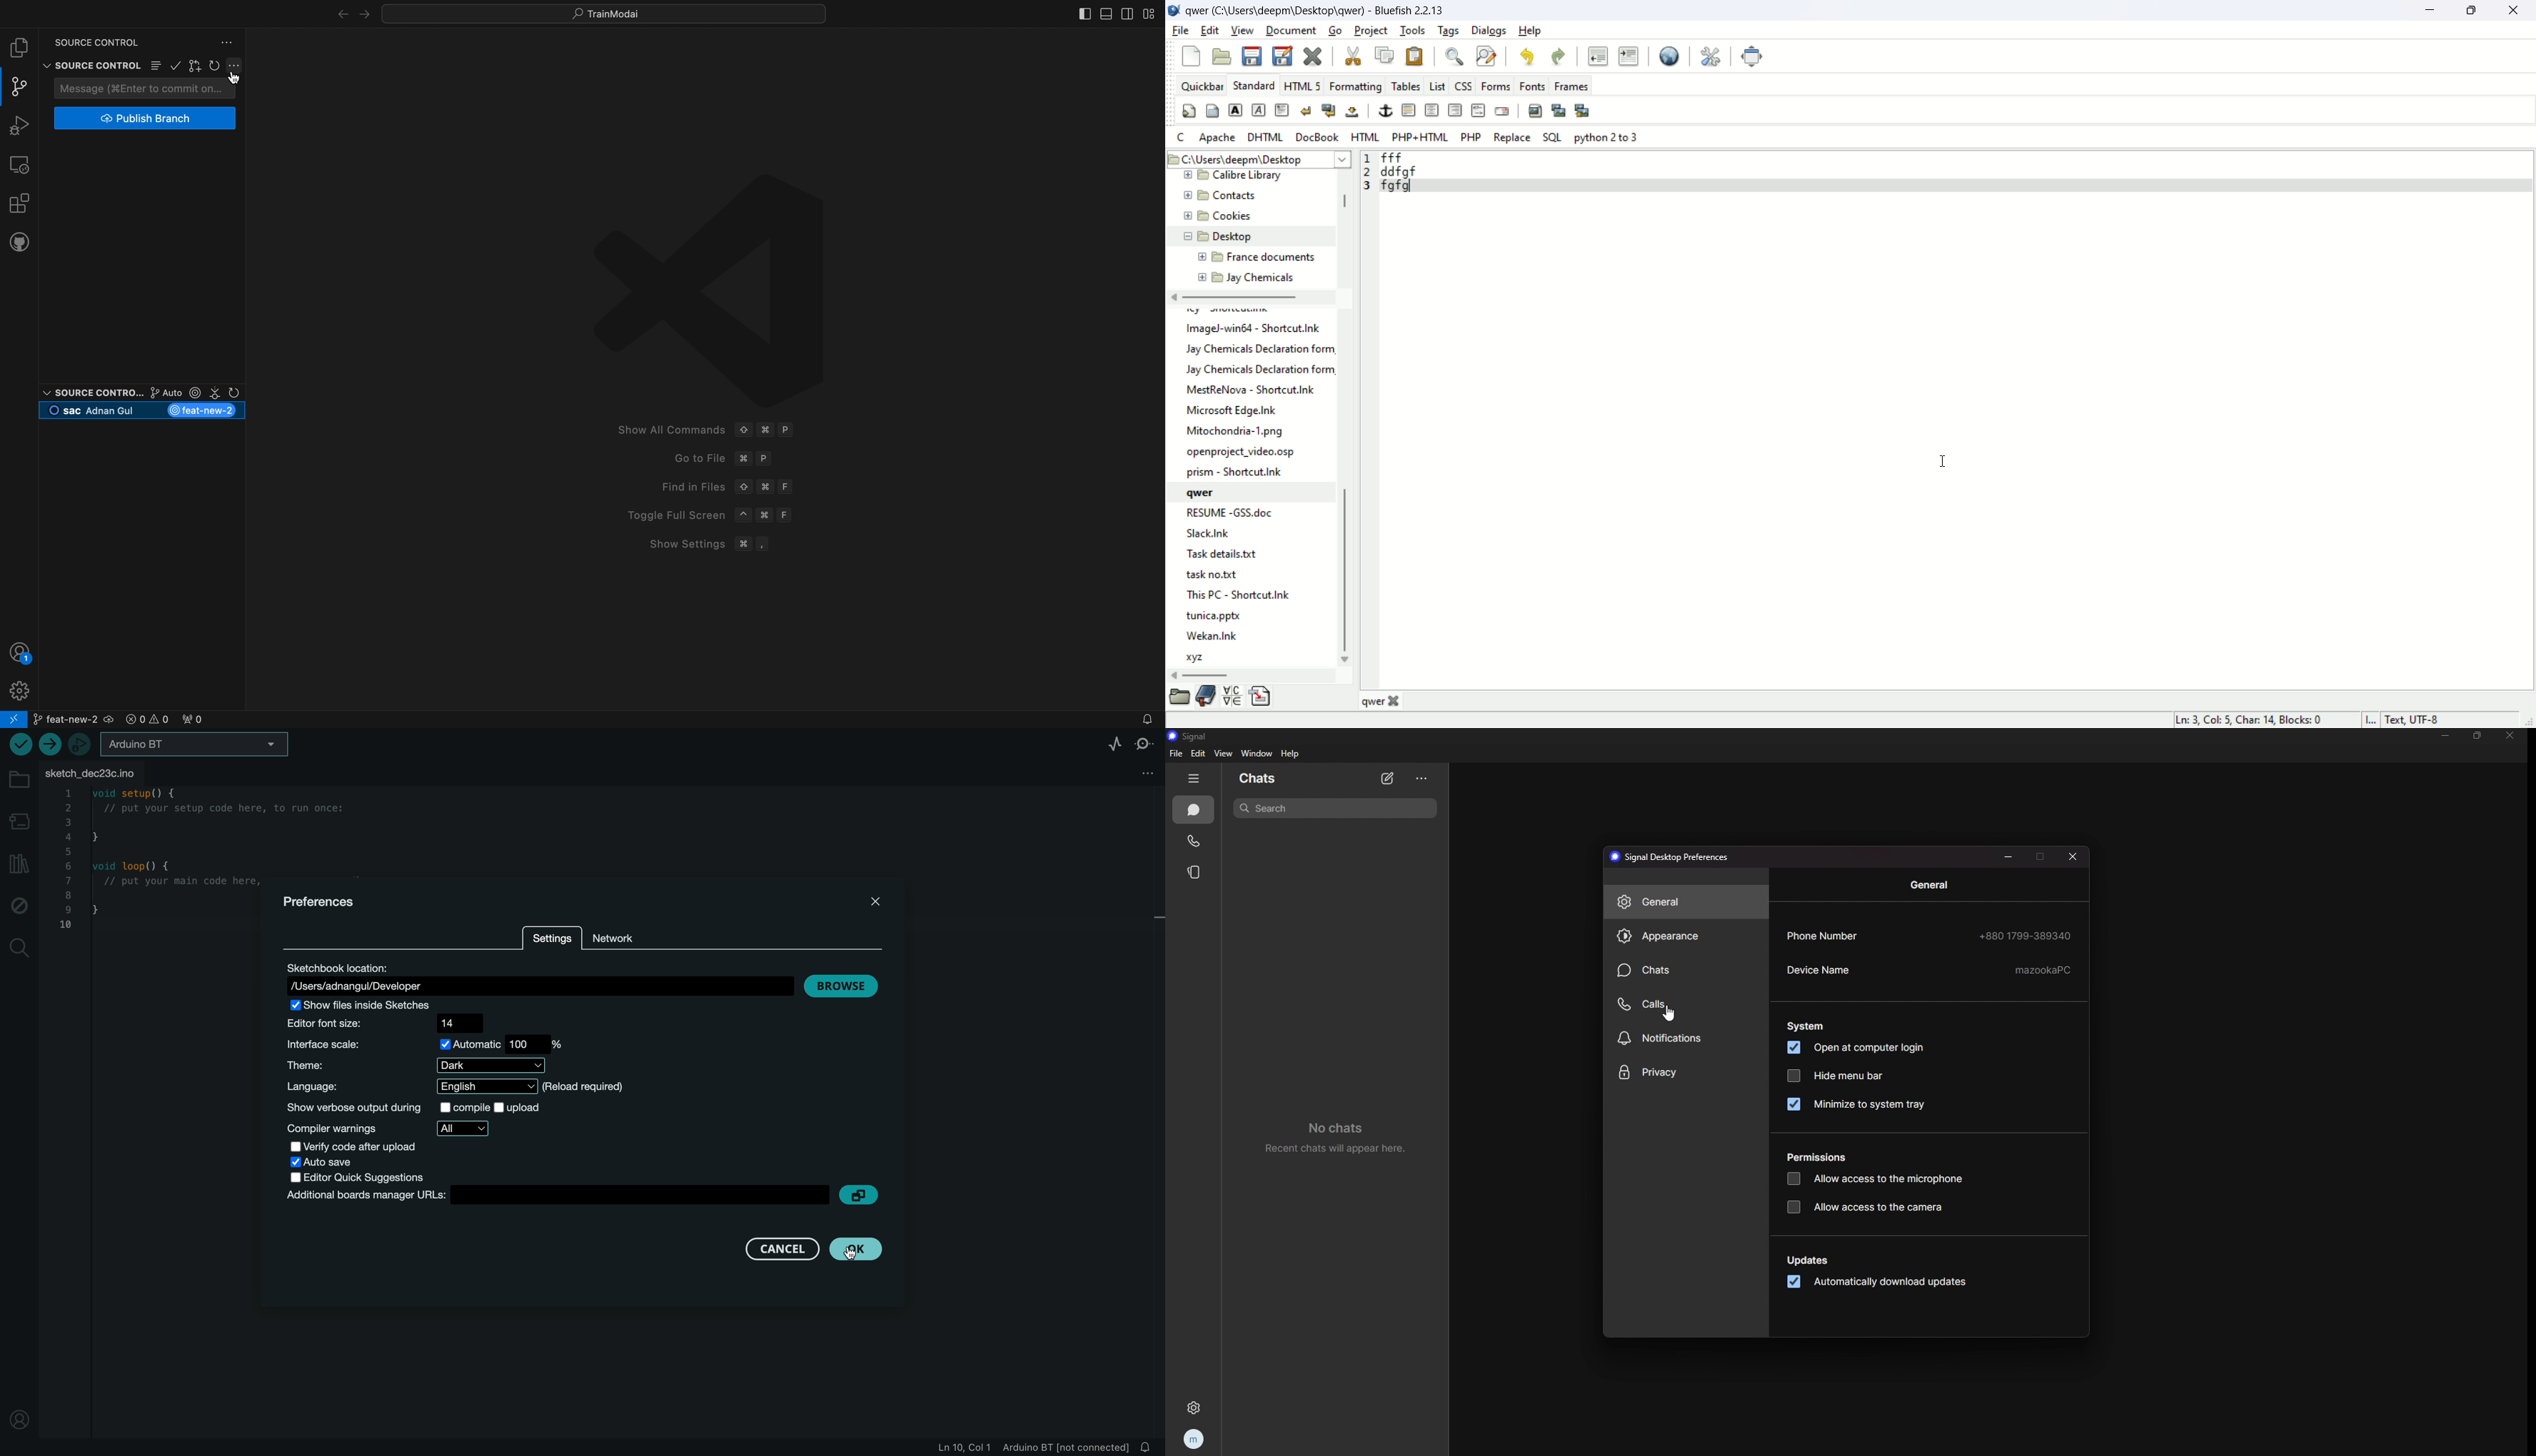  Describe the element at coordinates (1389, 779) in the screenshot. I see `new chat` at that location.